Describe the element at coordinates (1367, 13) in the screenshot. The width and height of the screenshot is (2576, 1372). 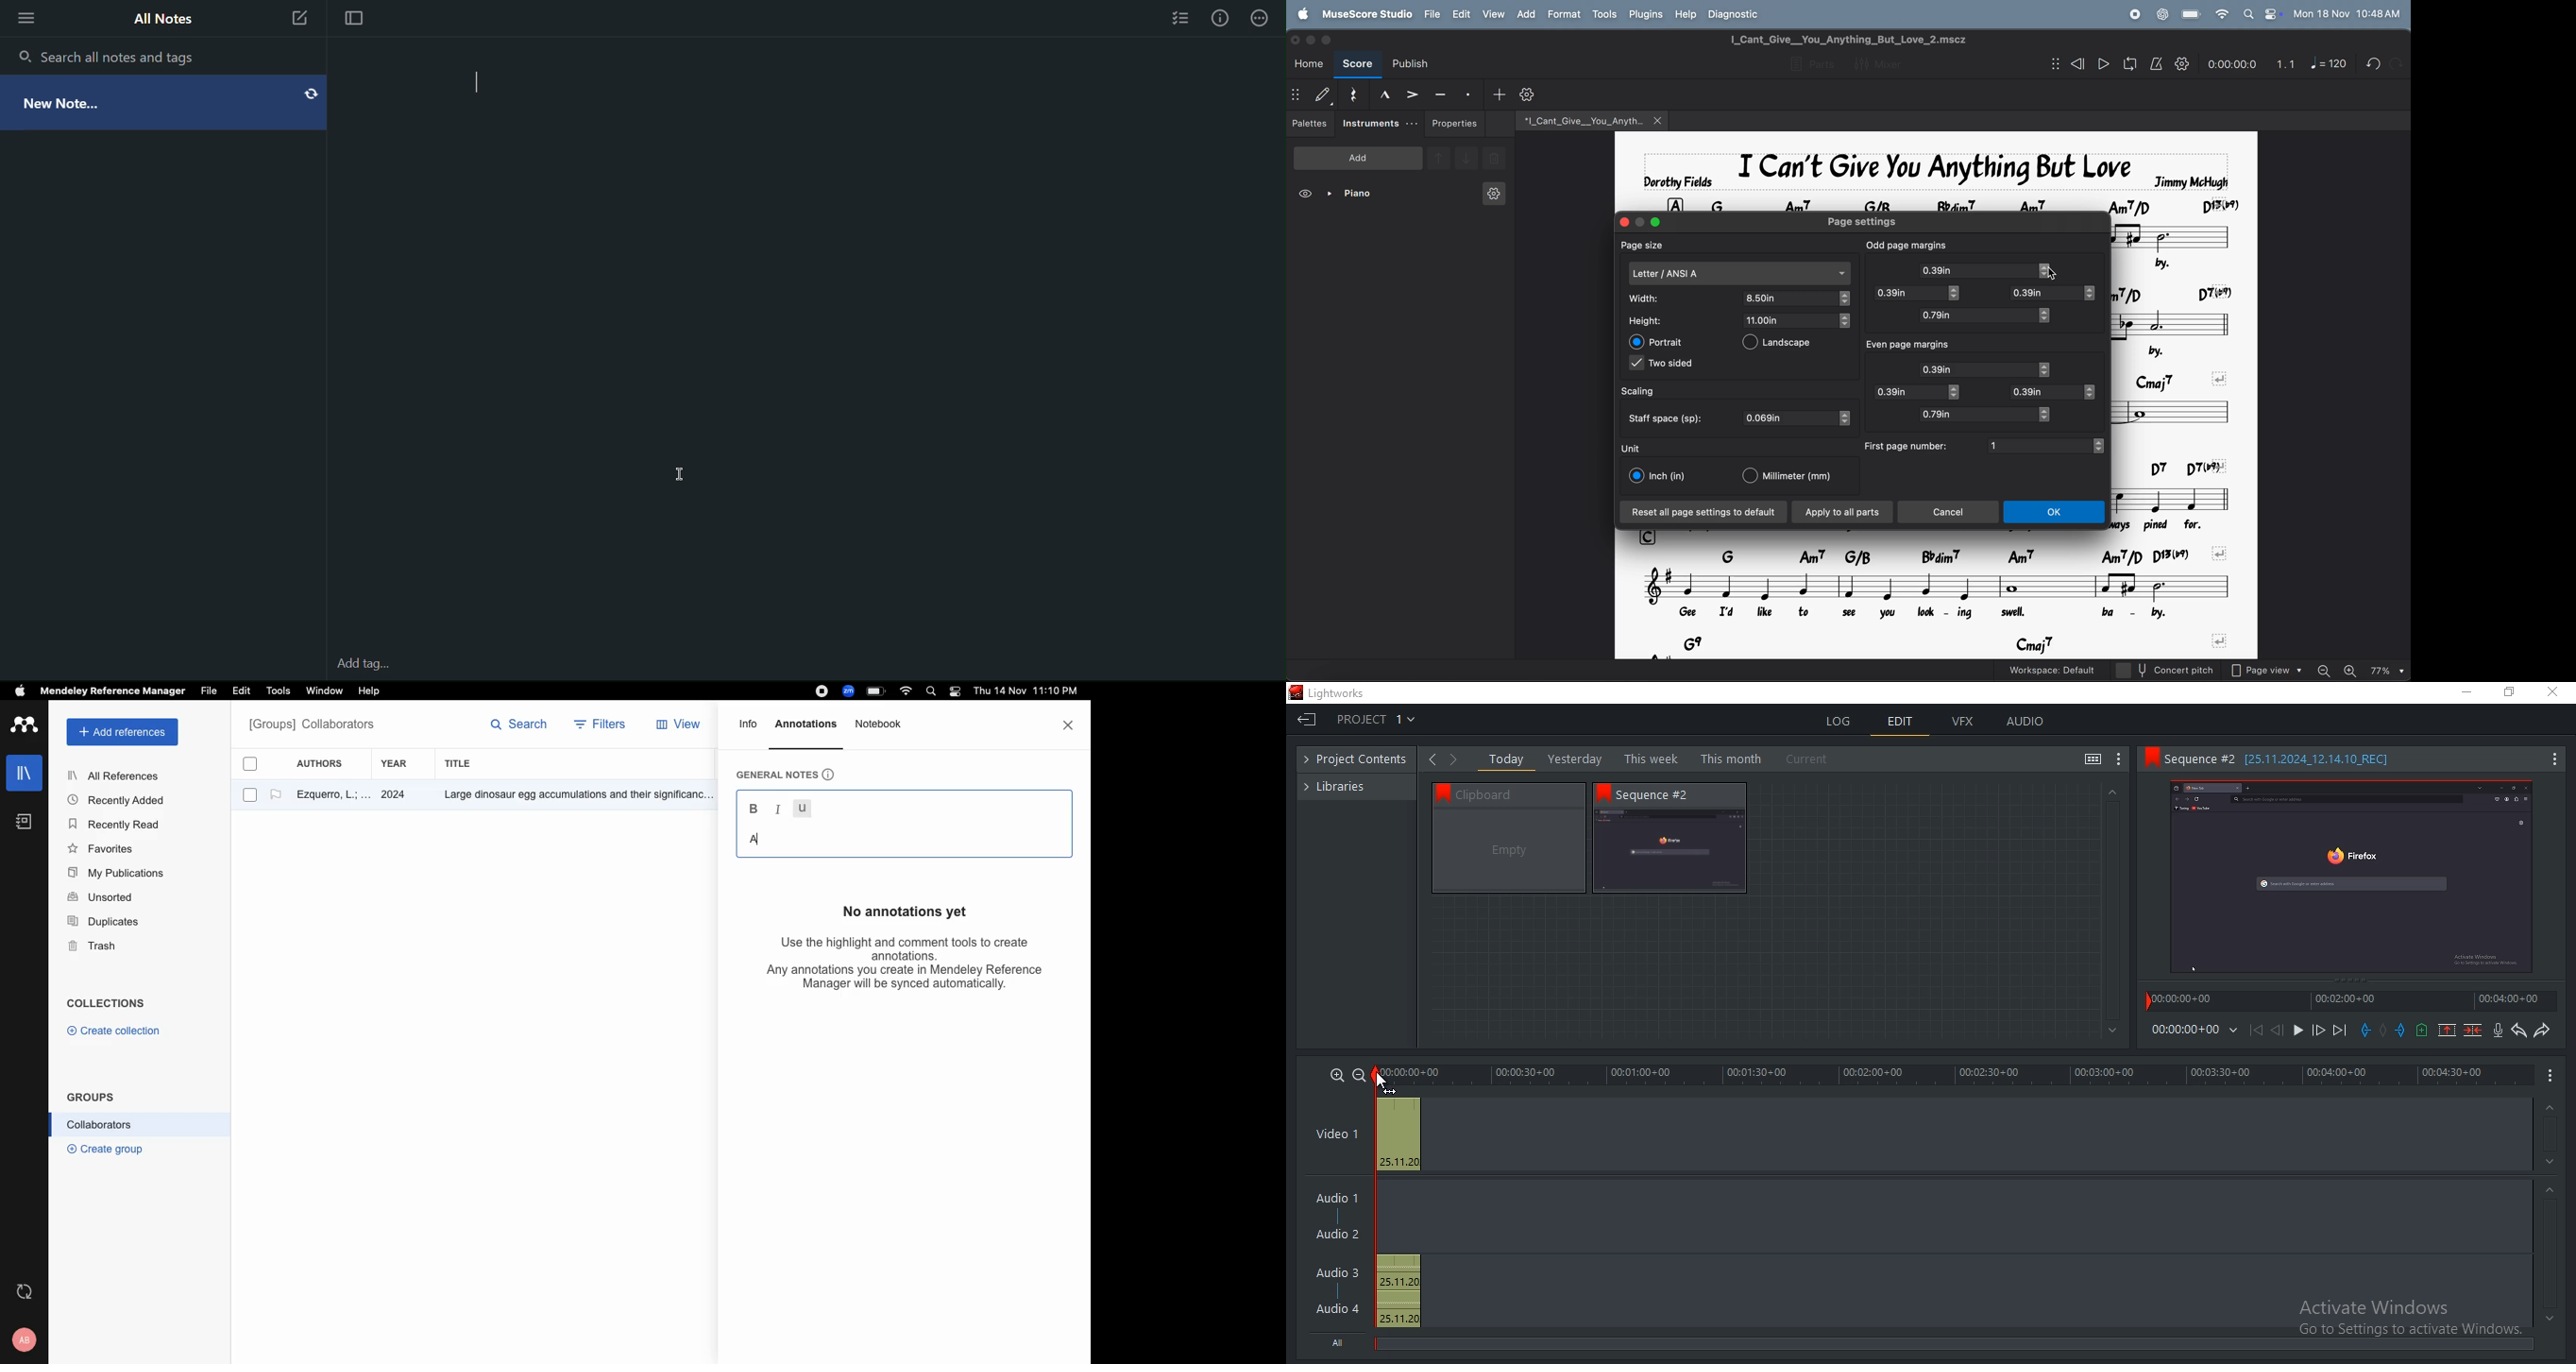
I see `muse score studio` at that location.